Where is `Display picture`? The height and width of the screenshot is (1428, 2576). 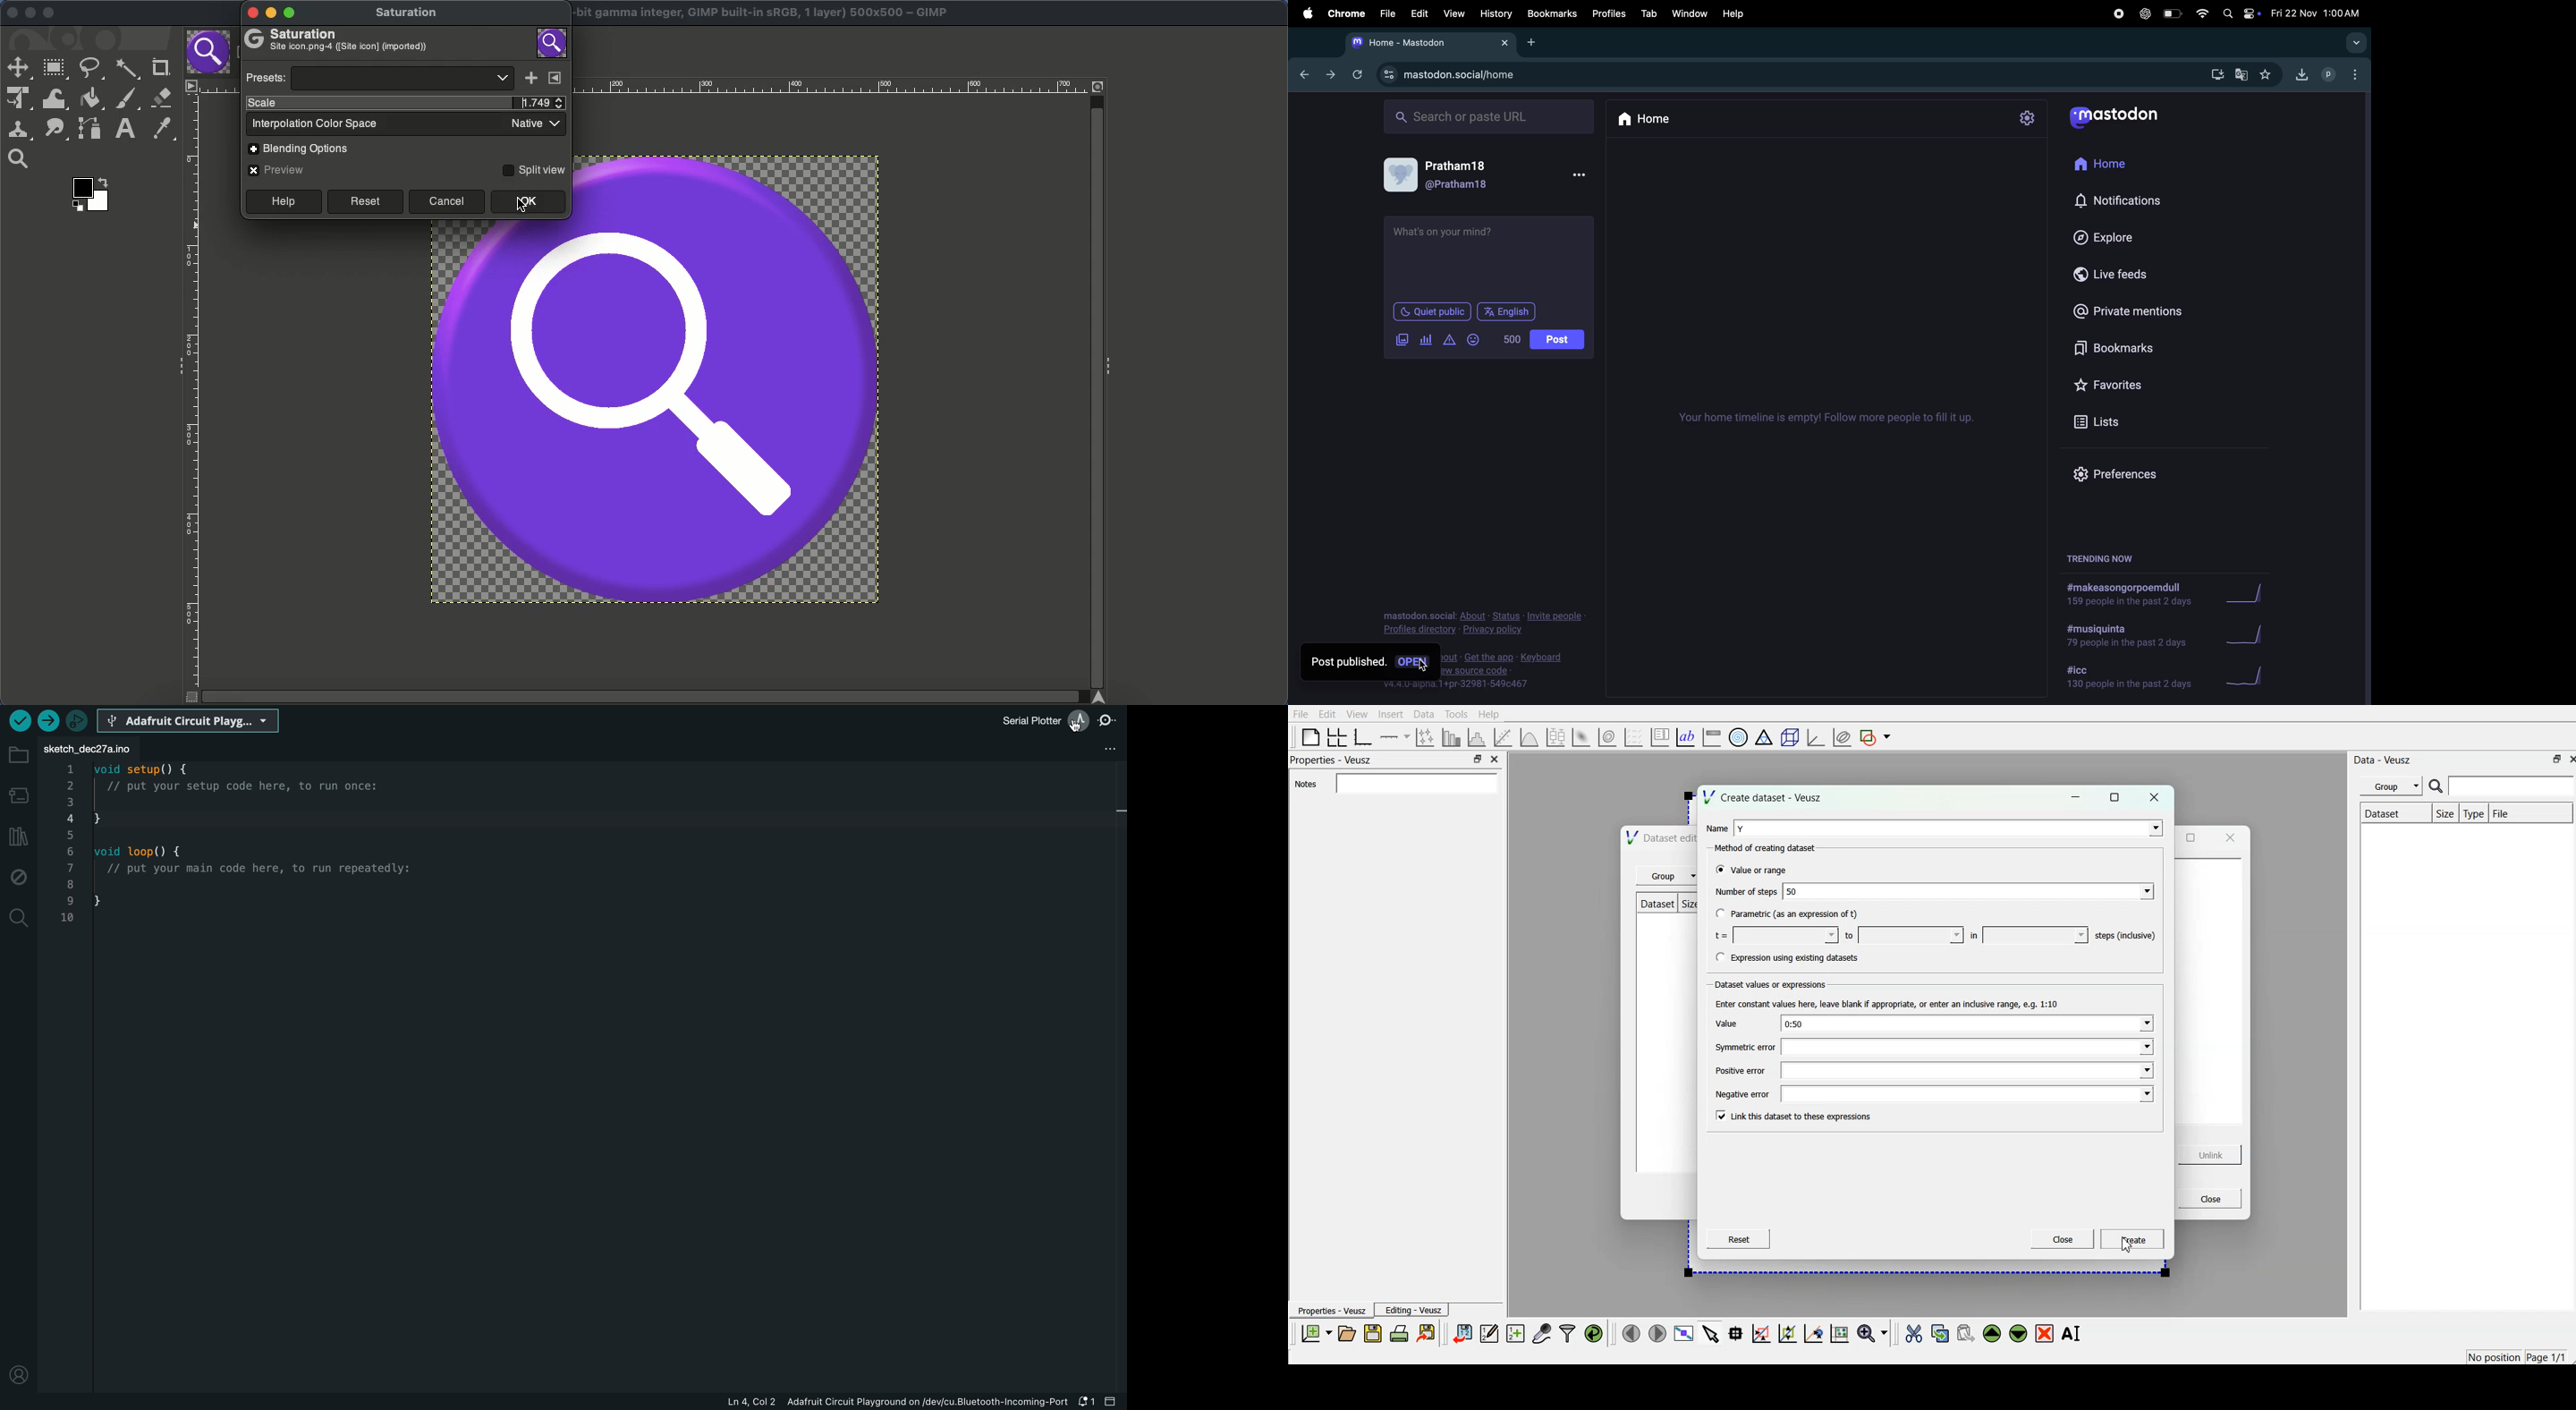
Display picture is located at coordinates (1400, 175).